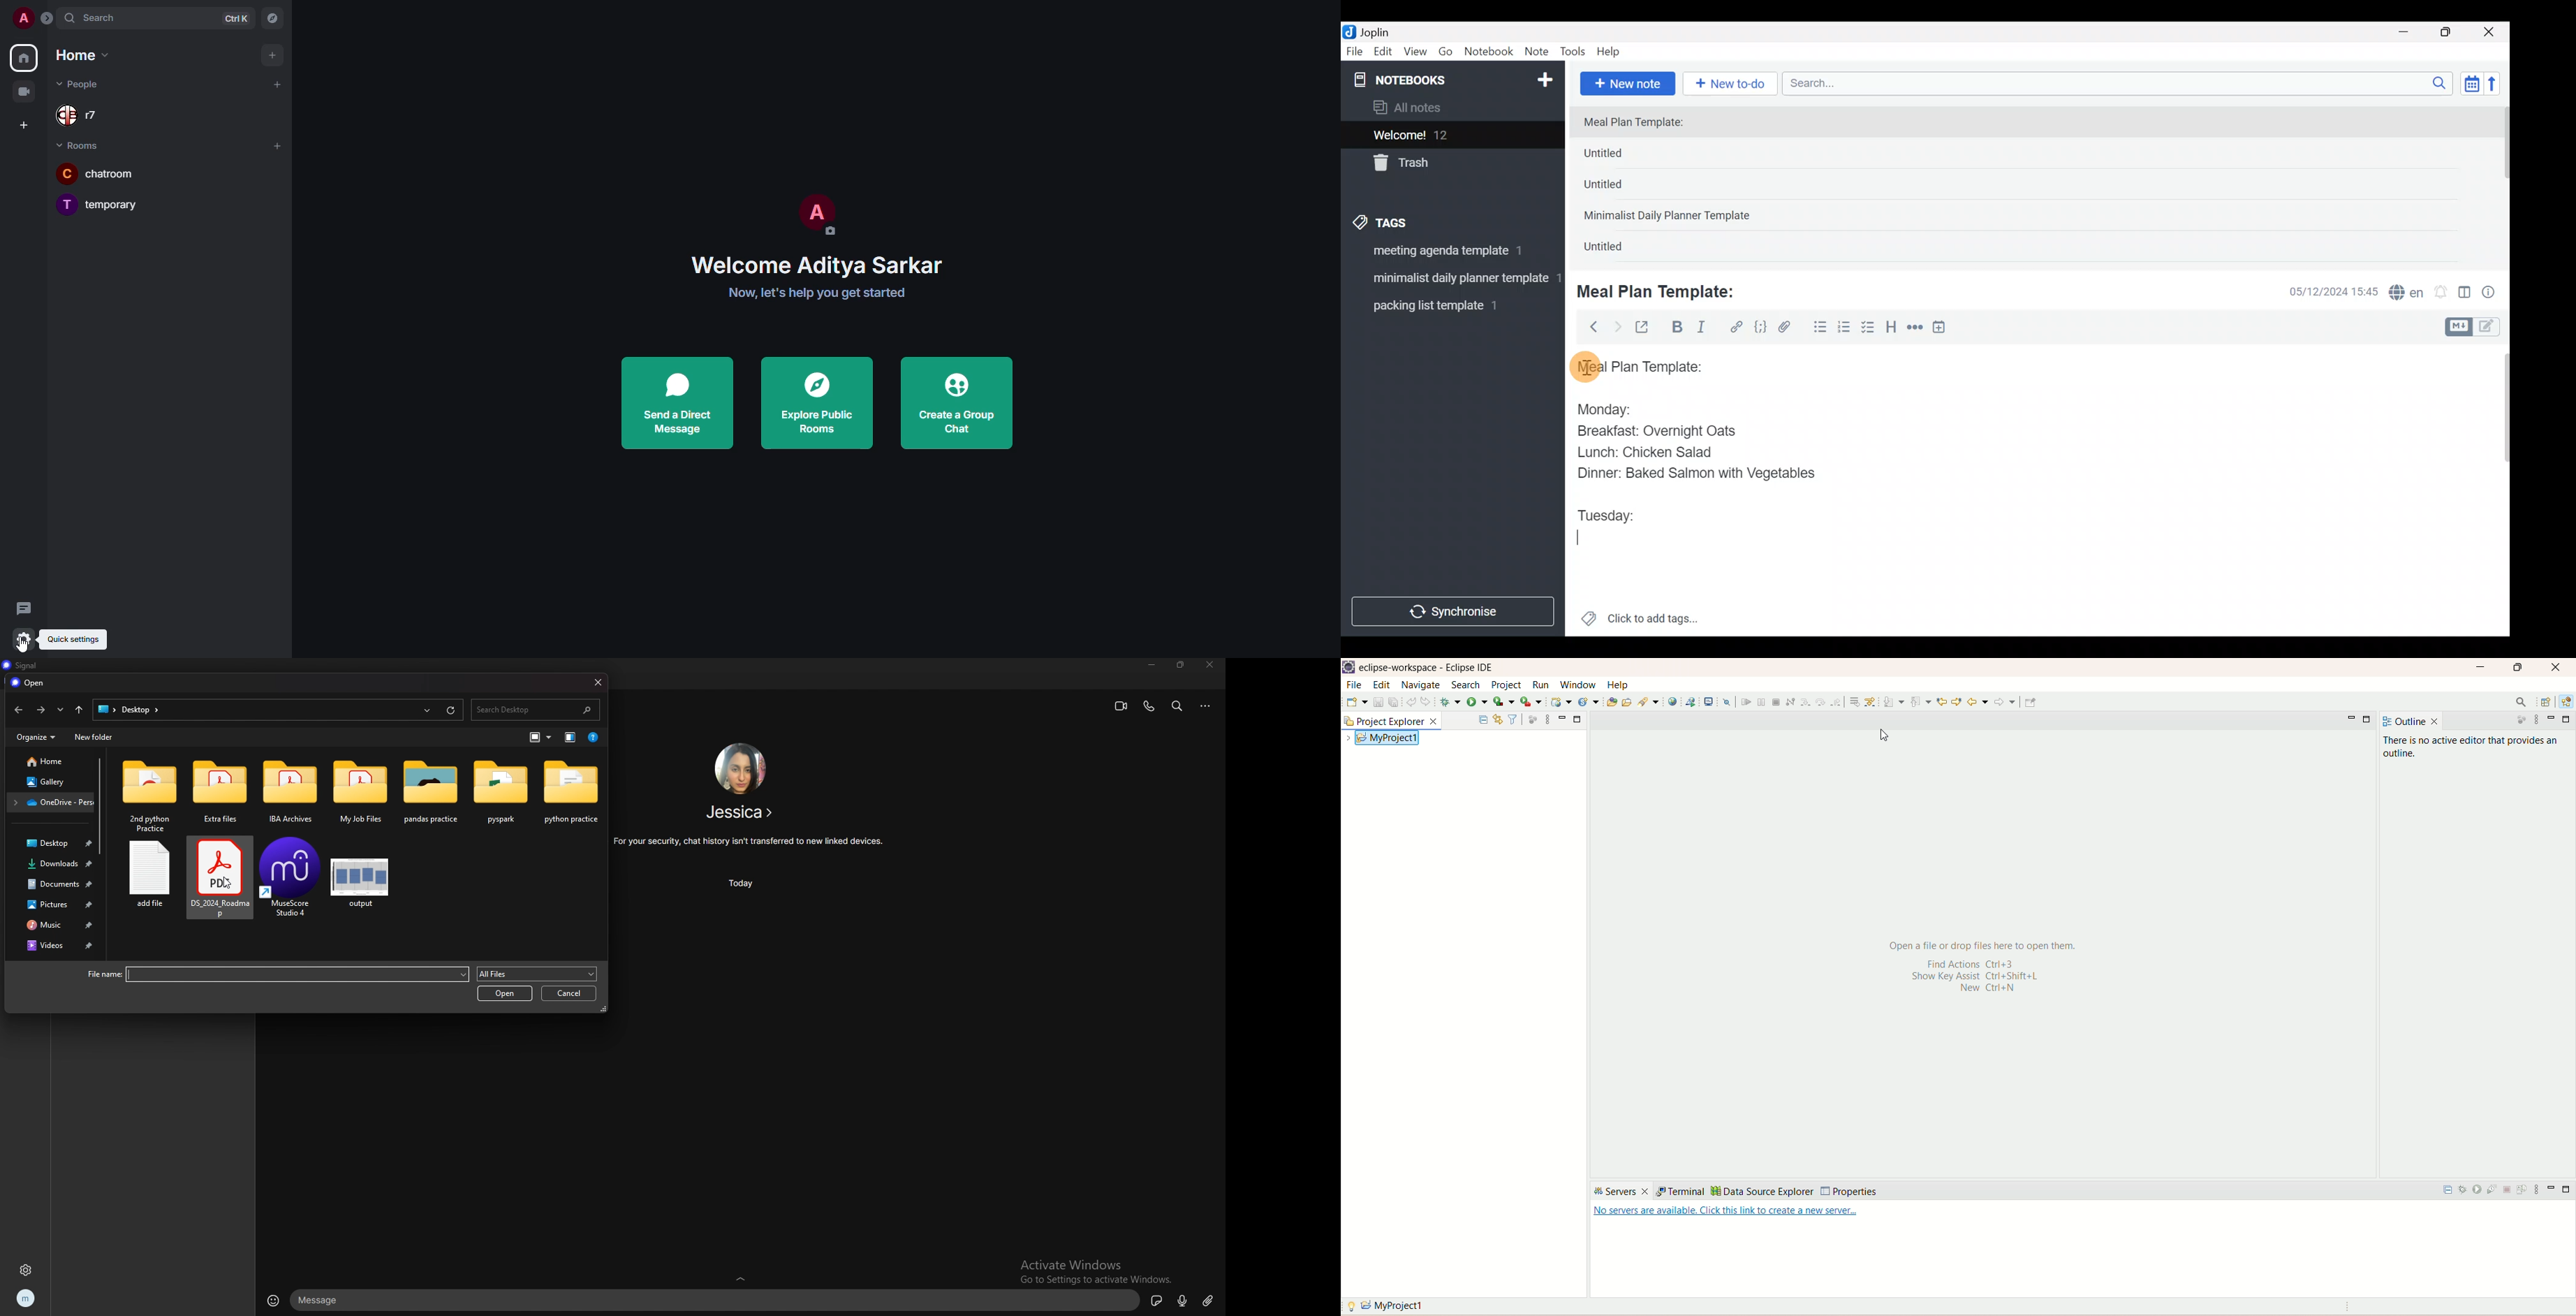 The width and height of the screenshot is (2576, 1316). I want to click on terminate, so click(1777, 702).